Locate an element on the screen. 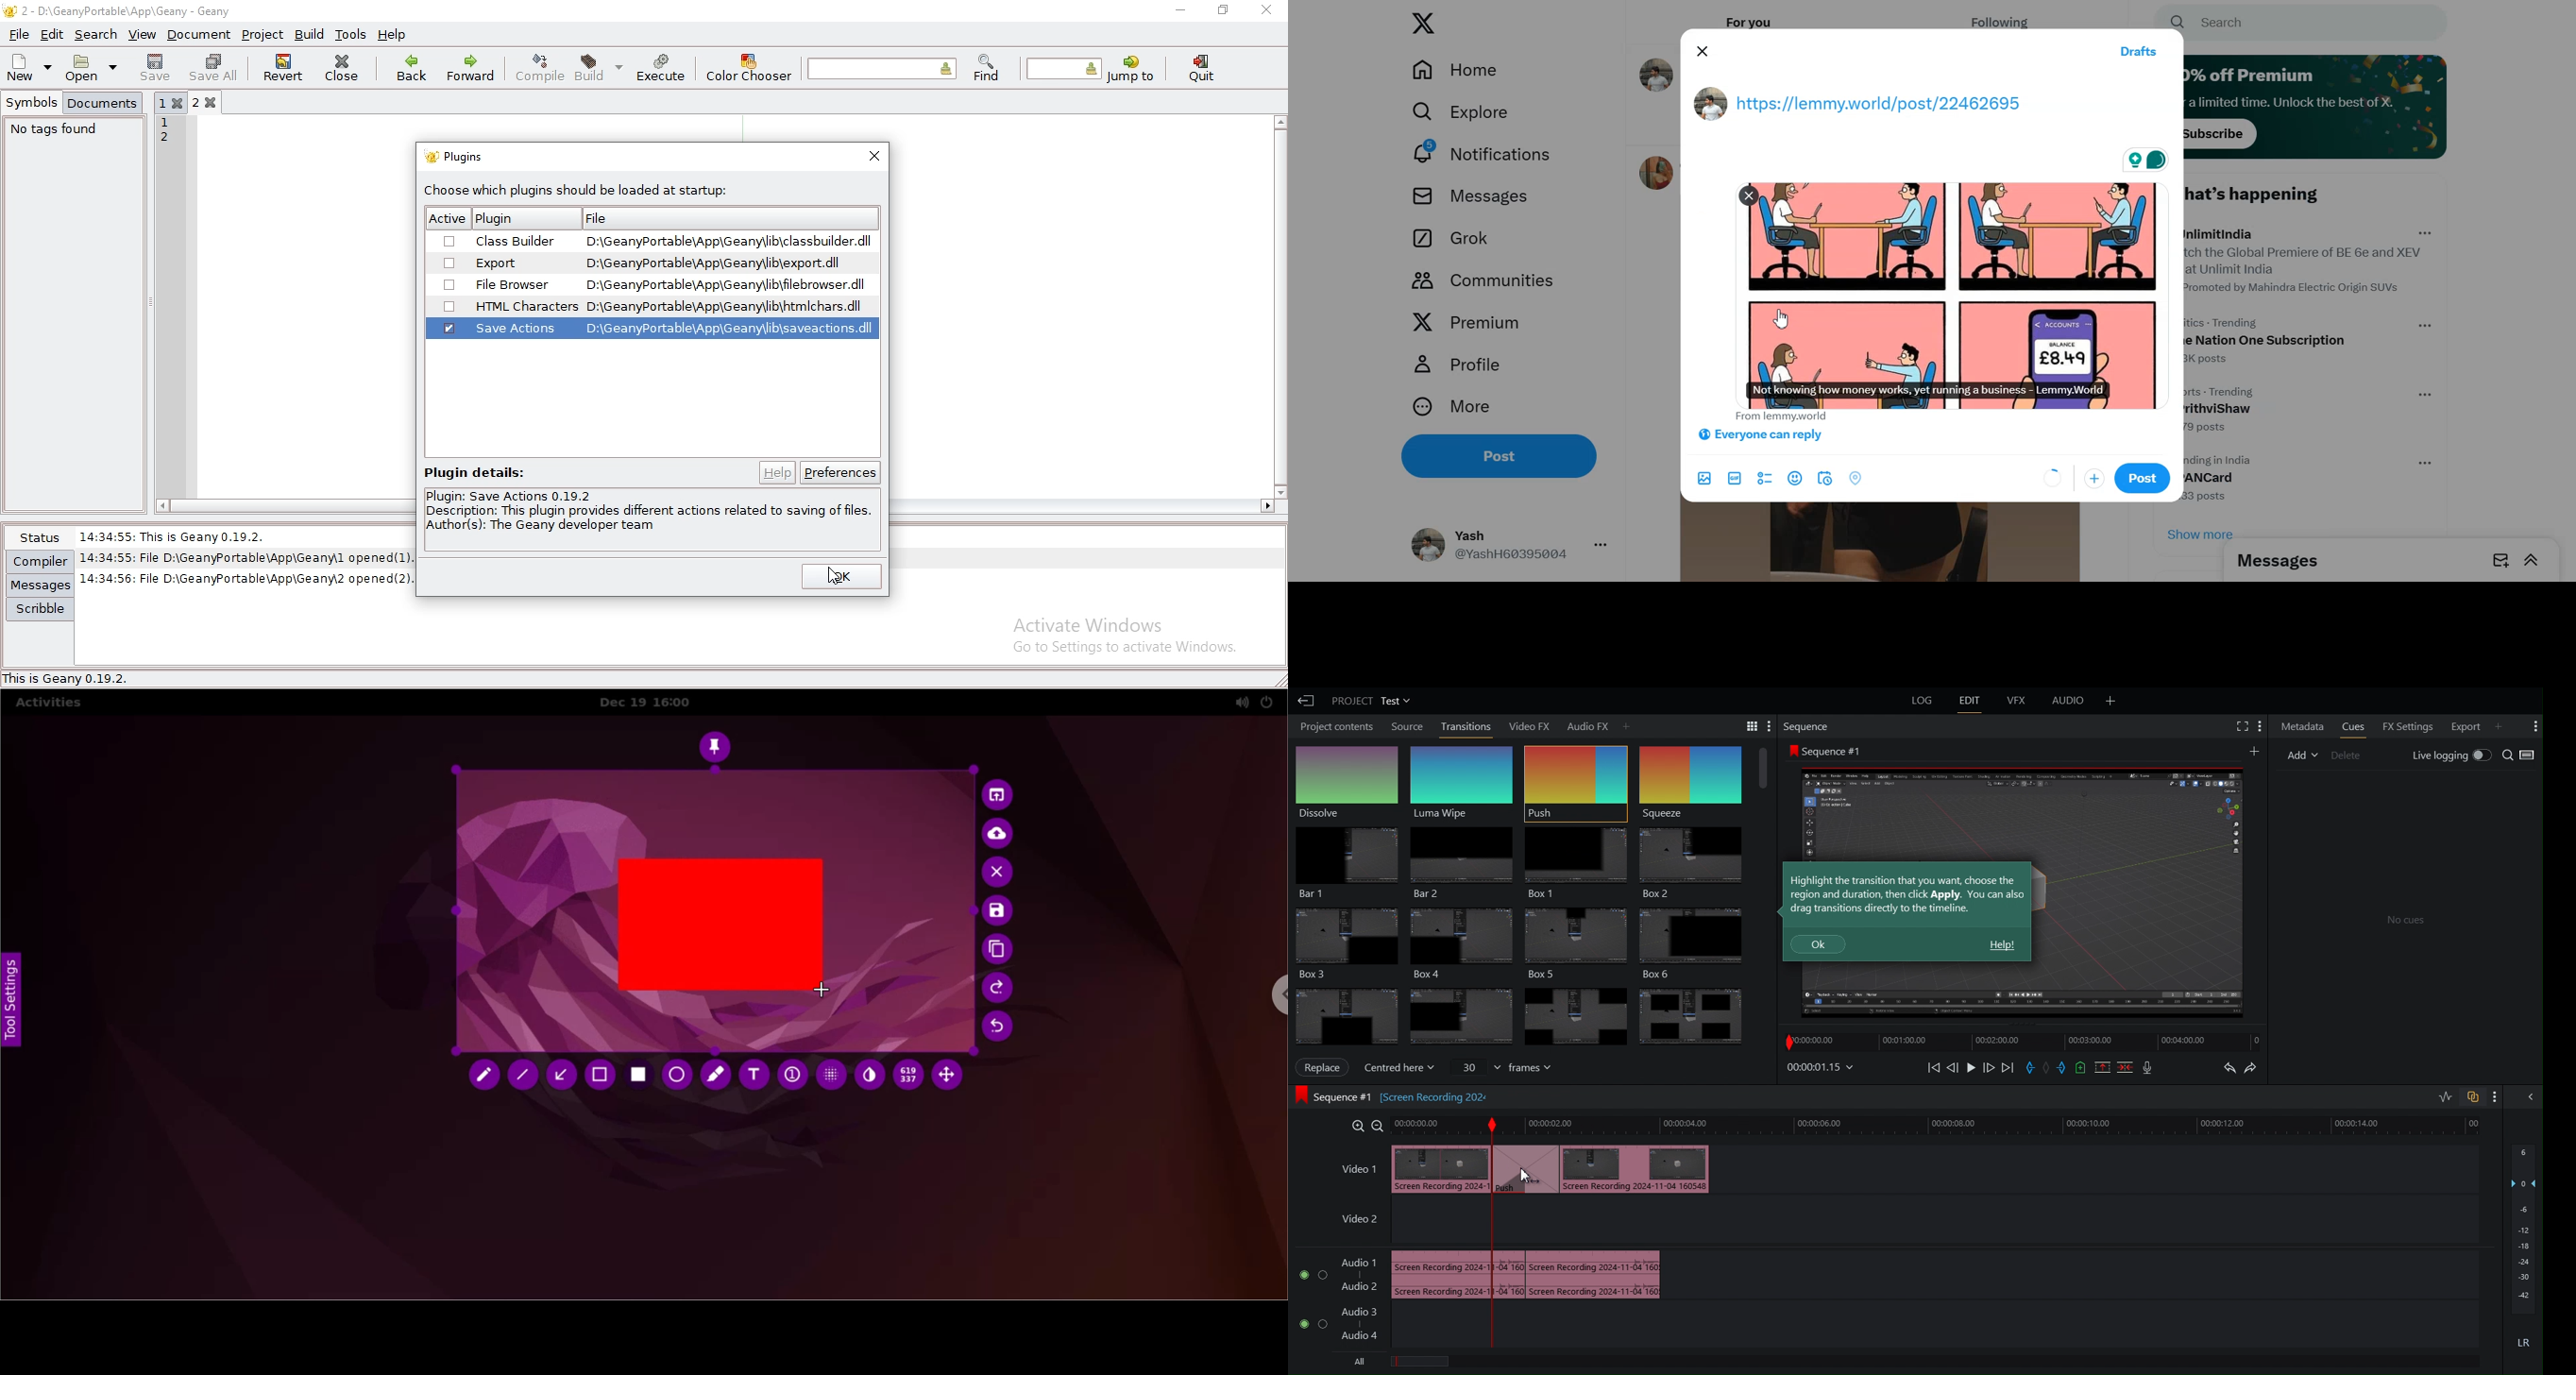 The width and height of the screenshot is (2576, 1400). Emoji is located at coordinates (1794, 479).